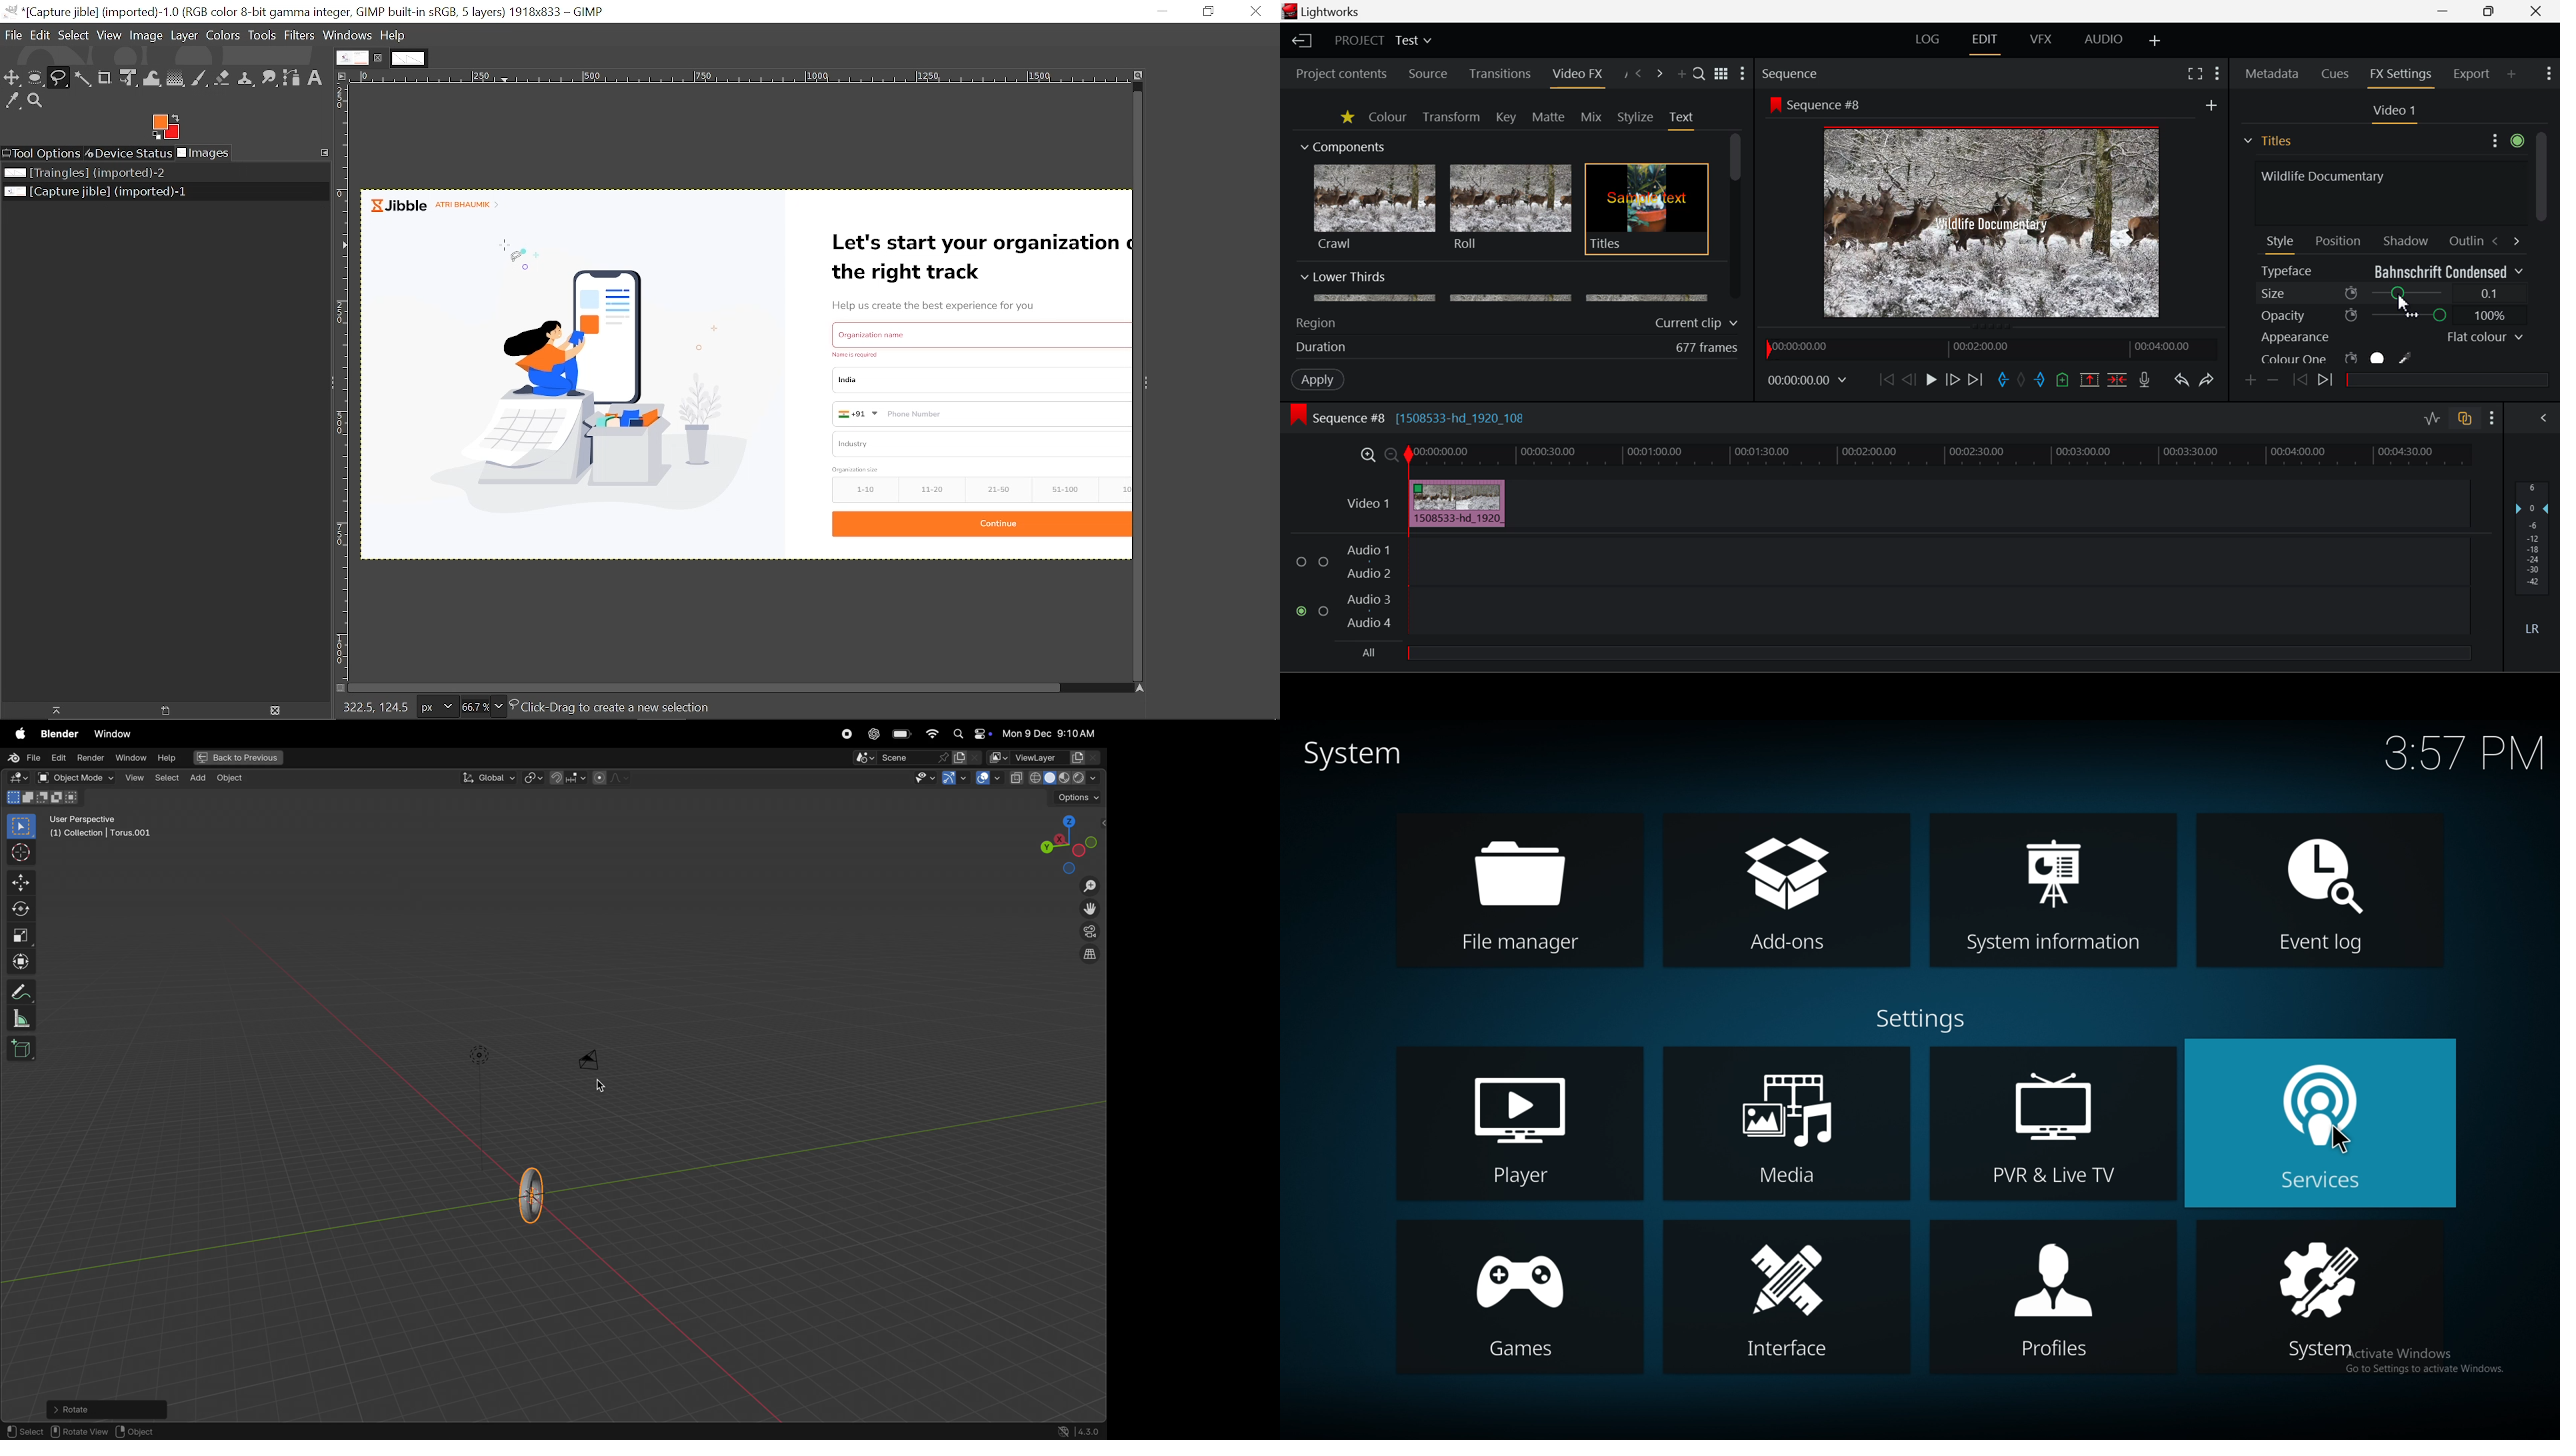 The image size is (2576, 1456). What do you see at coordinates (2219, 74) in the screenshot?
I see `Show Settings` at bounding box center [2219, 74].